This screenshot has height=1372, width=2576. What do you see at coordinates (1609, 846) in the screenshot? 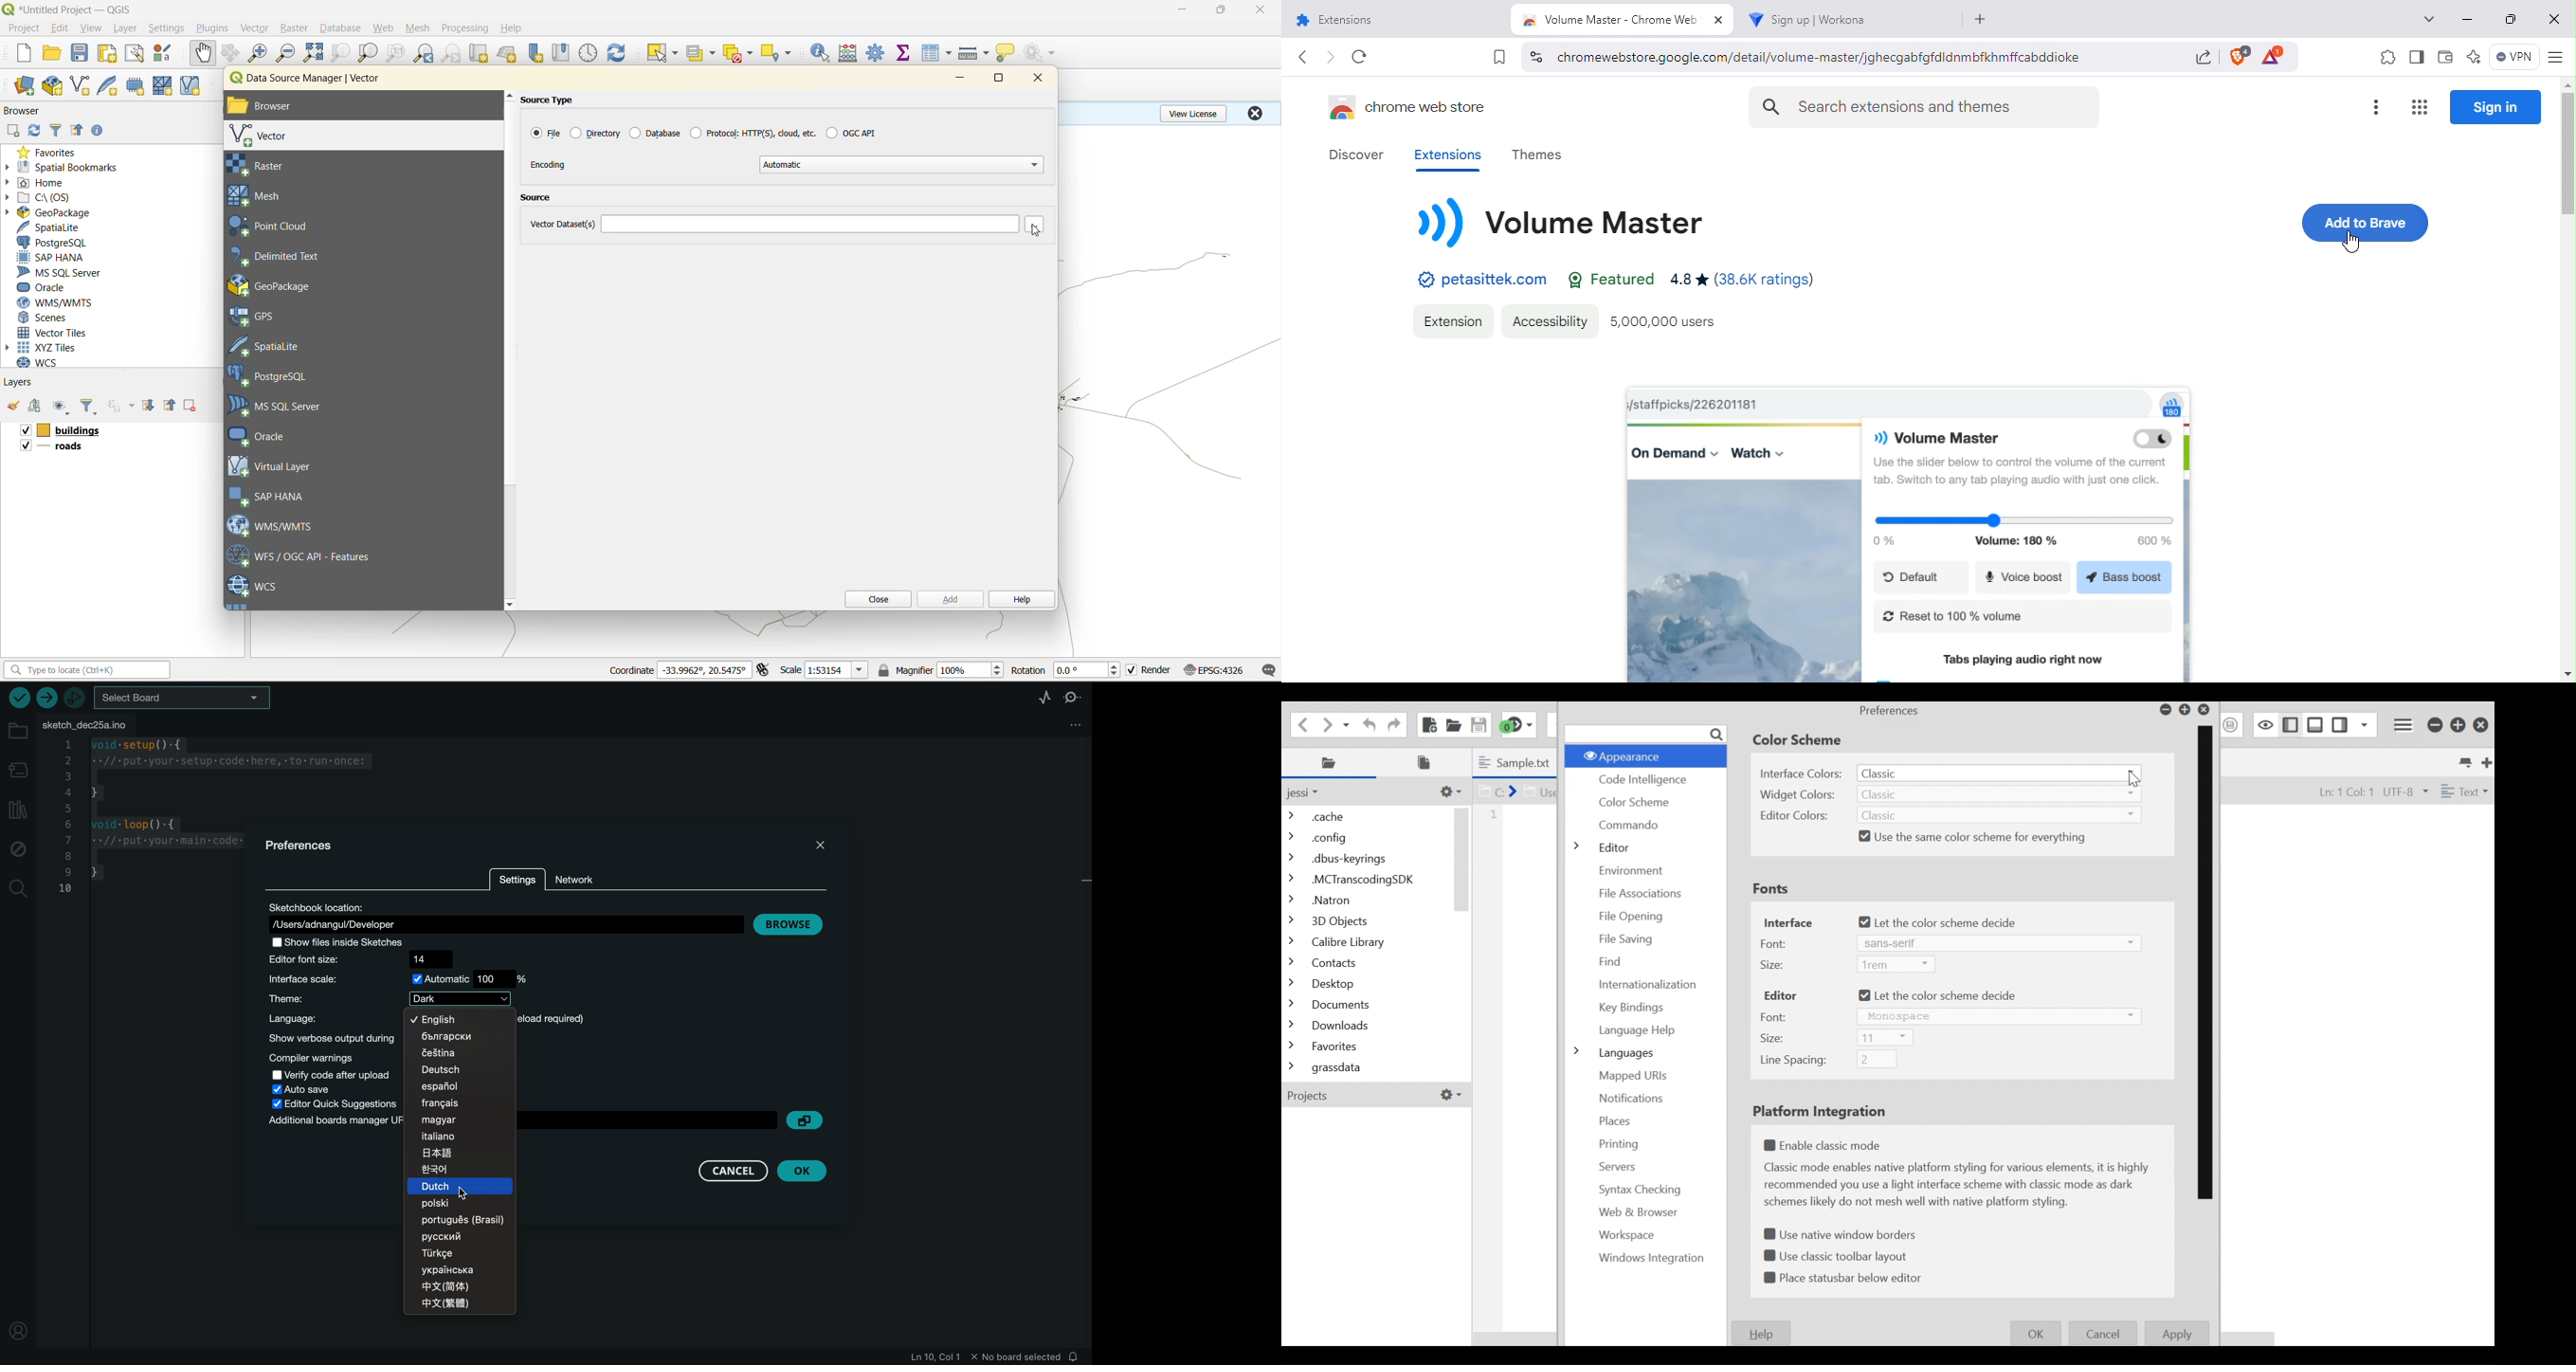
I see `Editor` at bounding box center [1609, 846].